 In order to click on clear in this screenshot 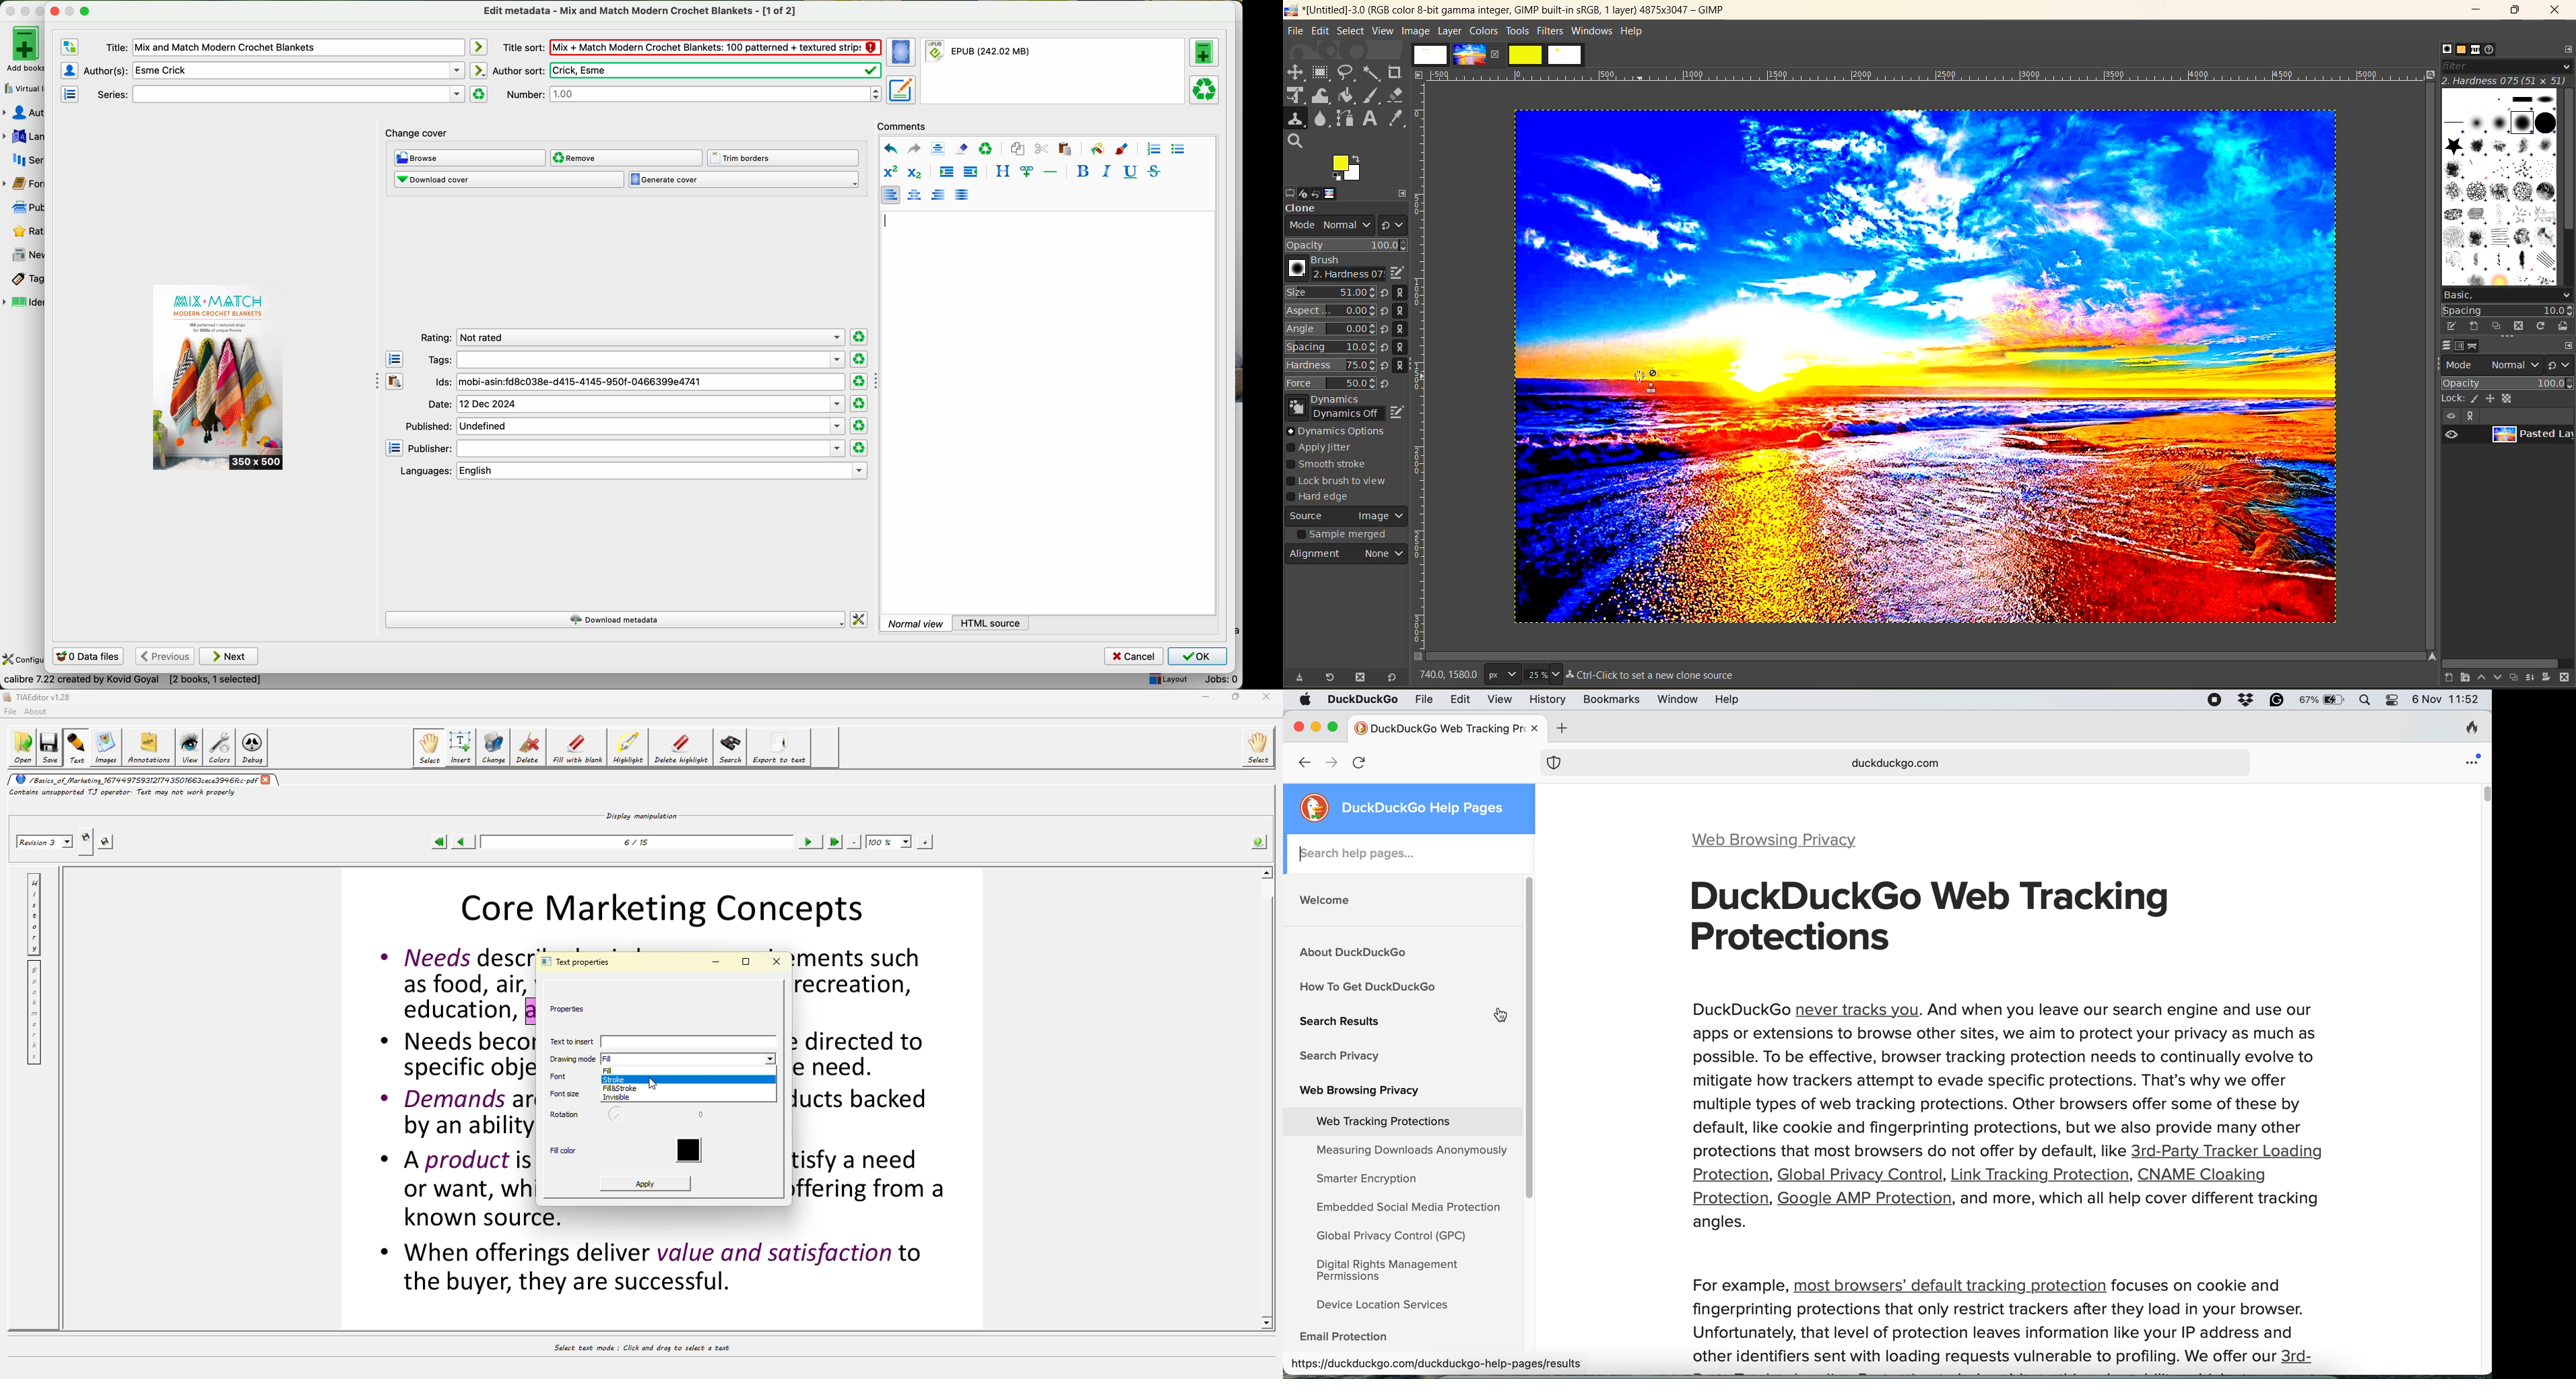, I will do `click(986, 149)`.